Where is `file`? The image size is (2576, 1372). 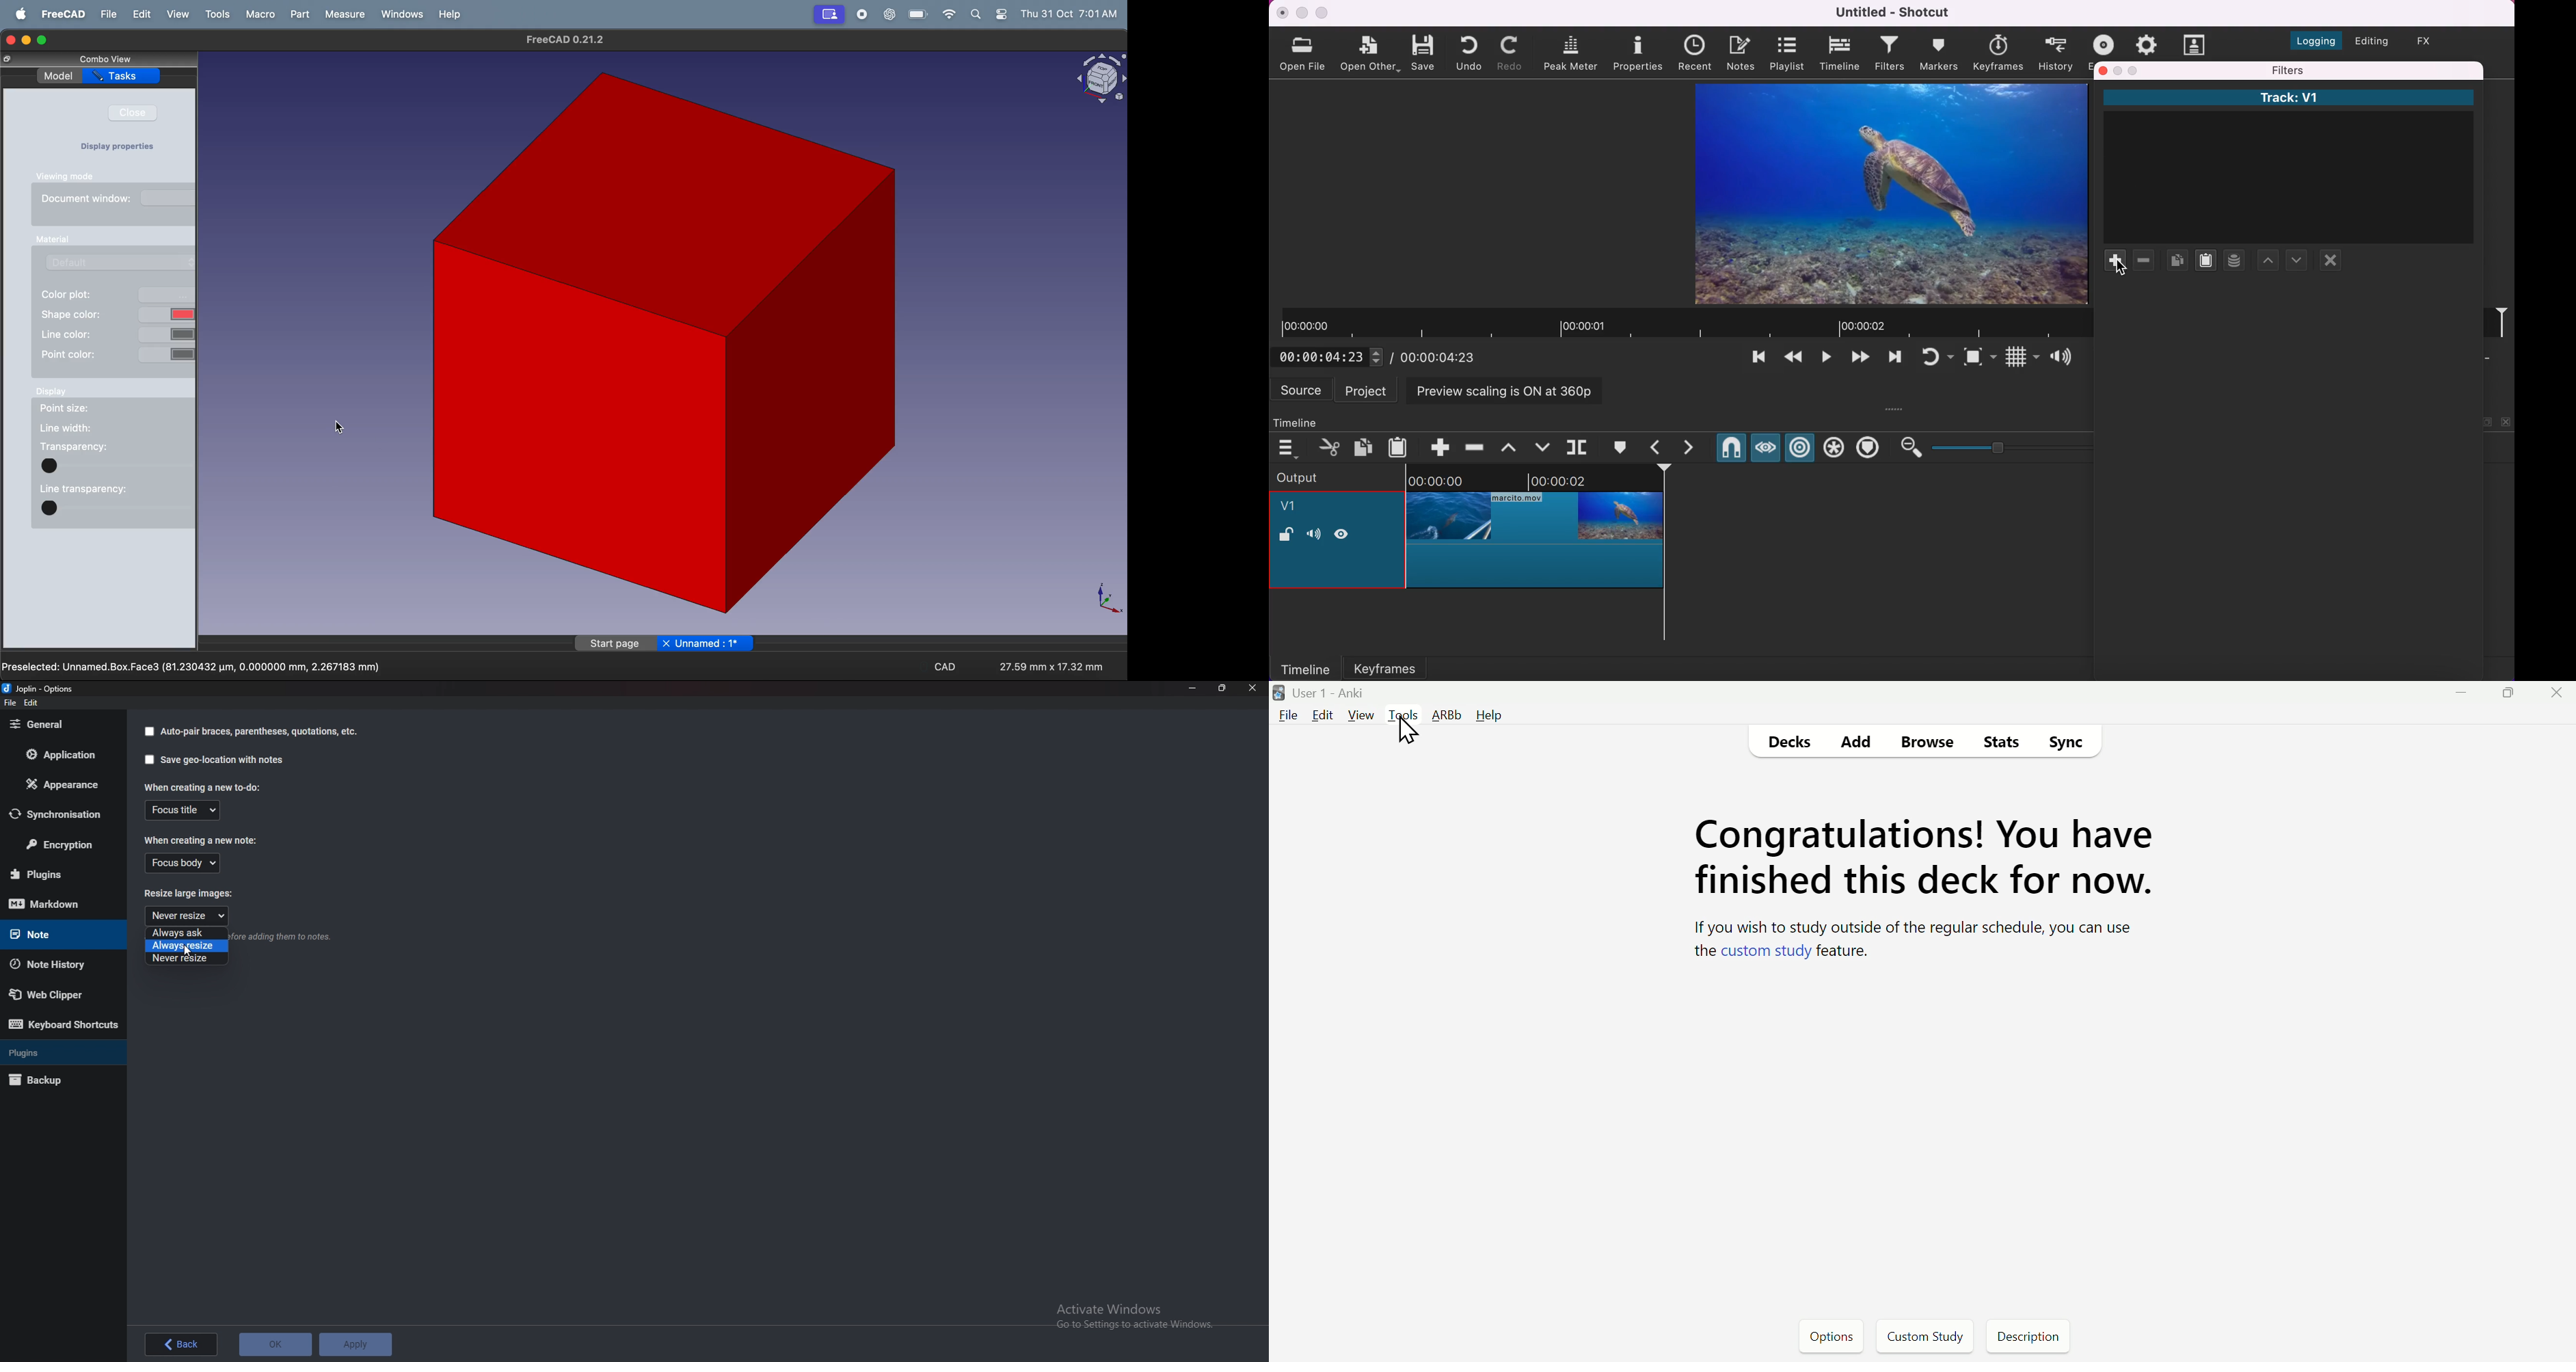 file is located at coordinates (107, 13).